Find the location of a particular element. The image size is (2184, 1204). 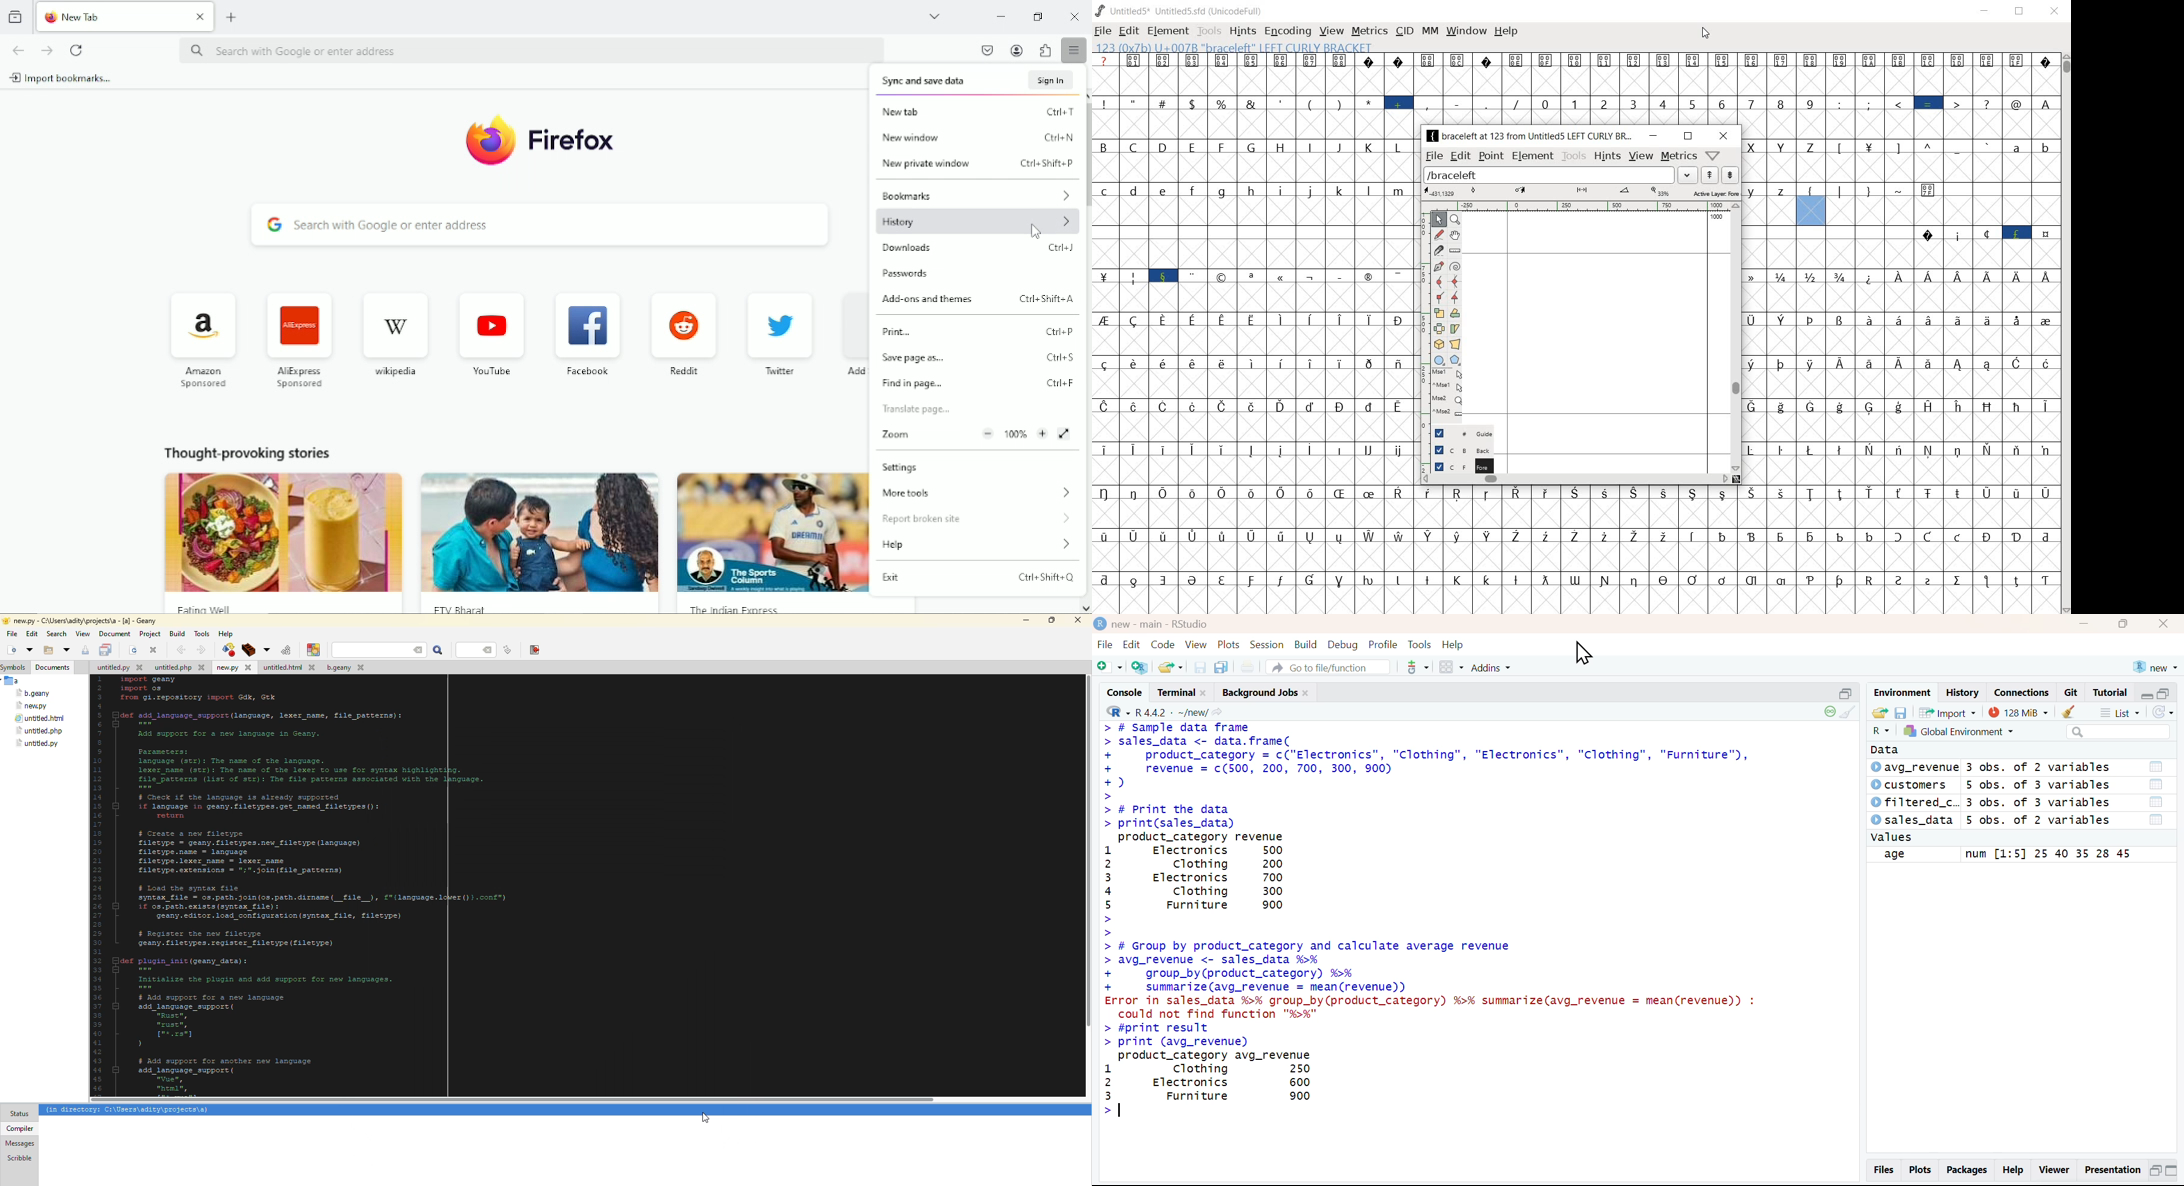

Addins is located at coordinates (1489, 667).